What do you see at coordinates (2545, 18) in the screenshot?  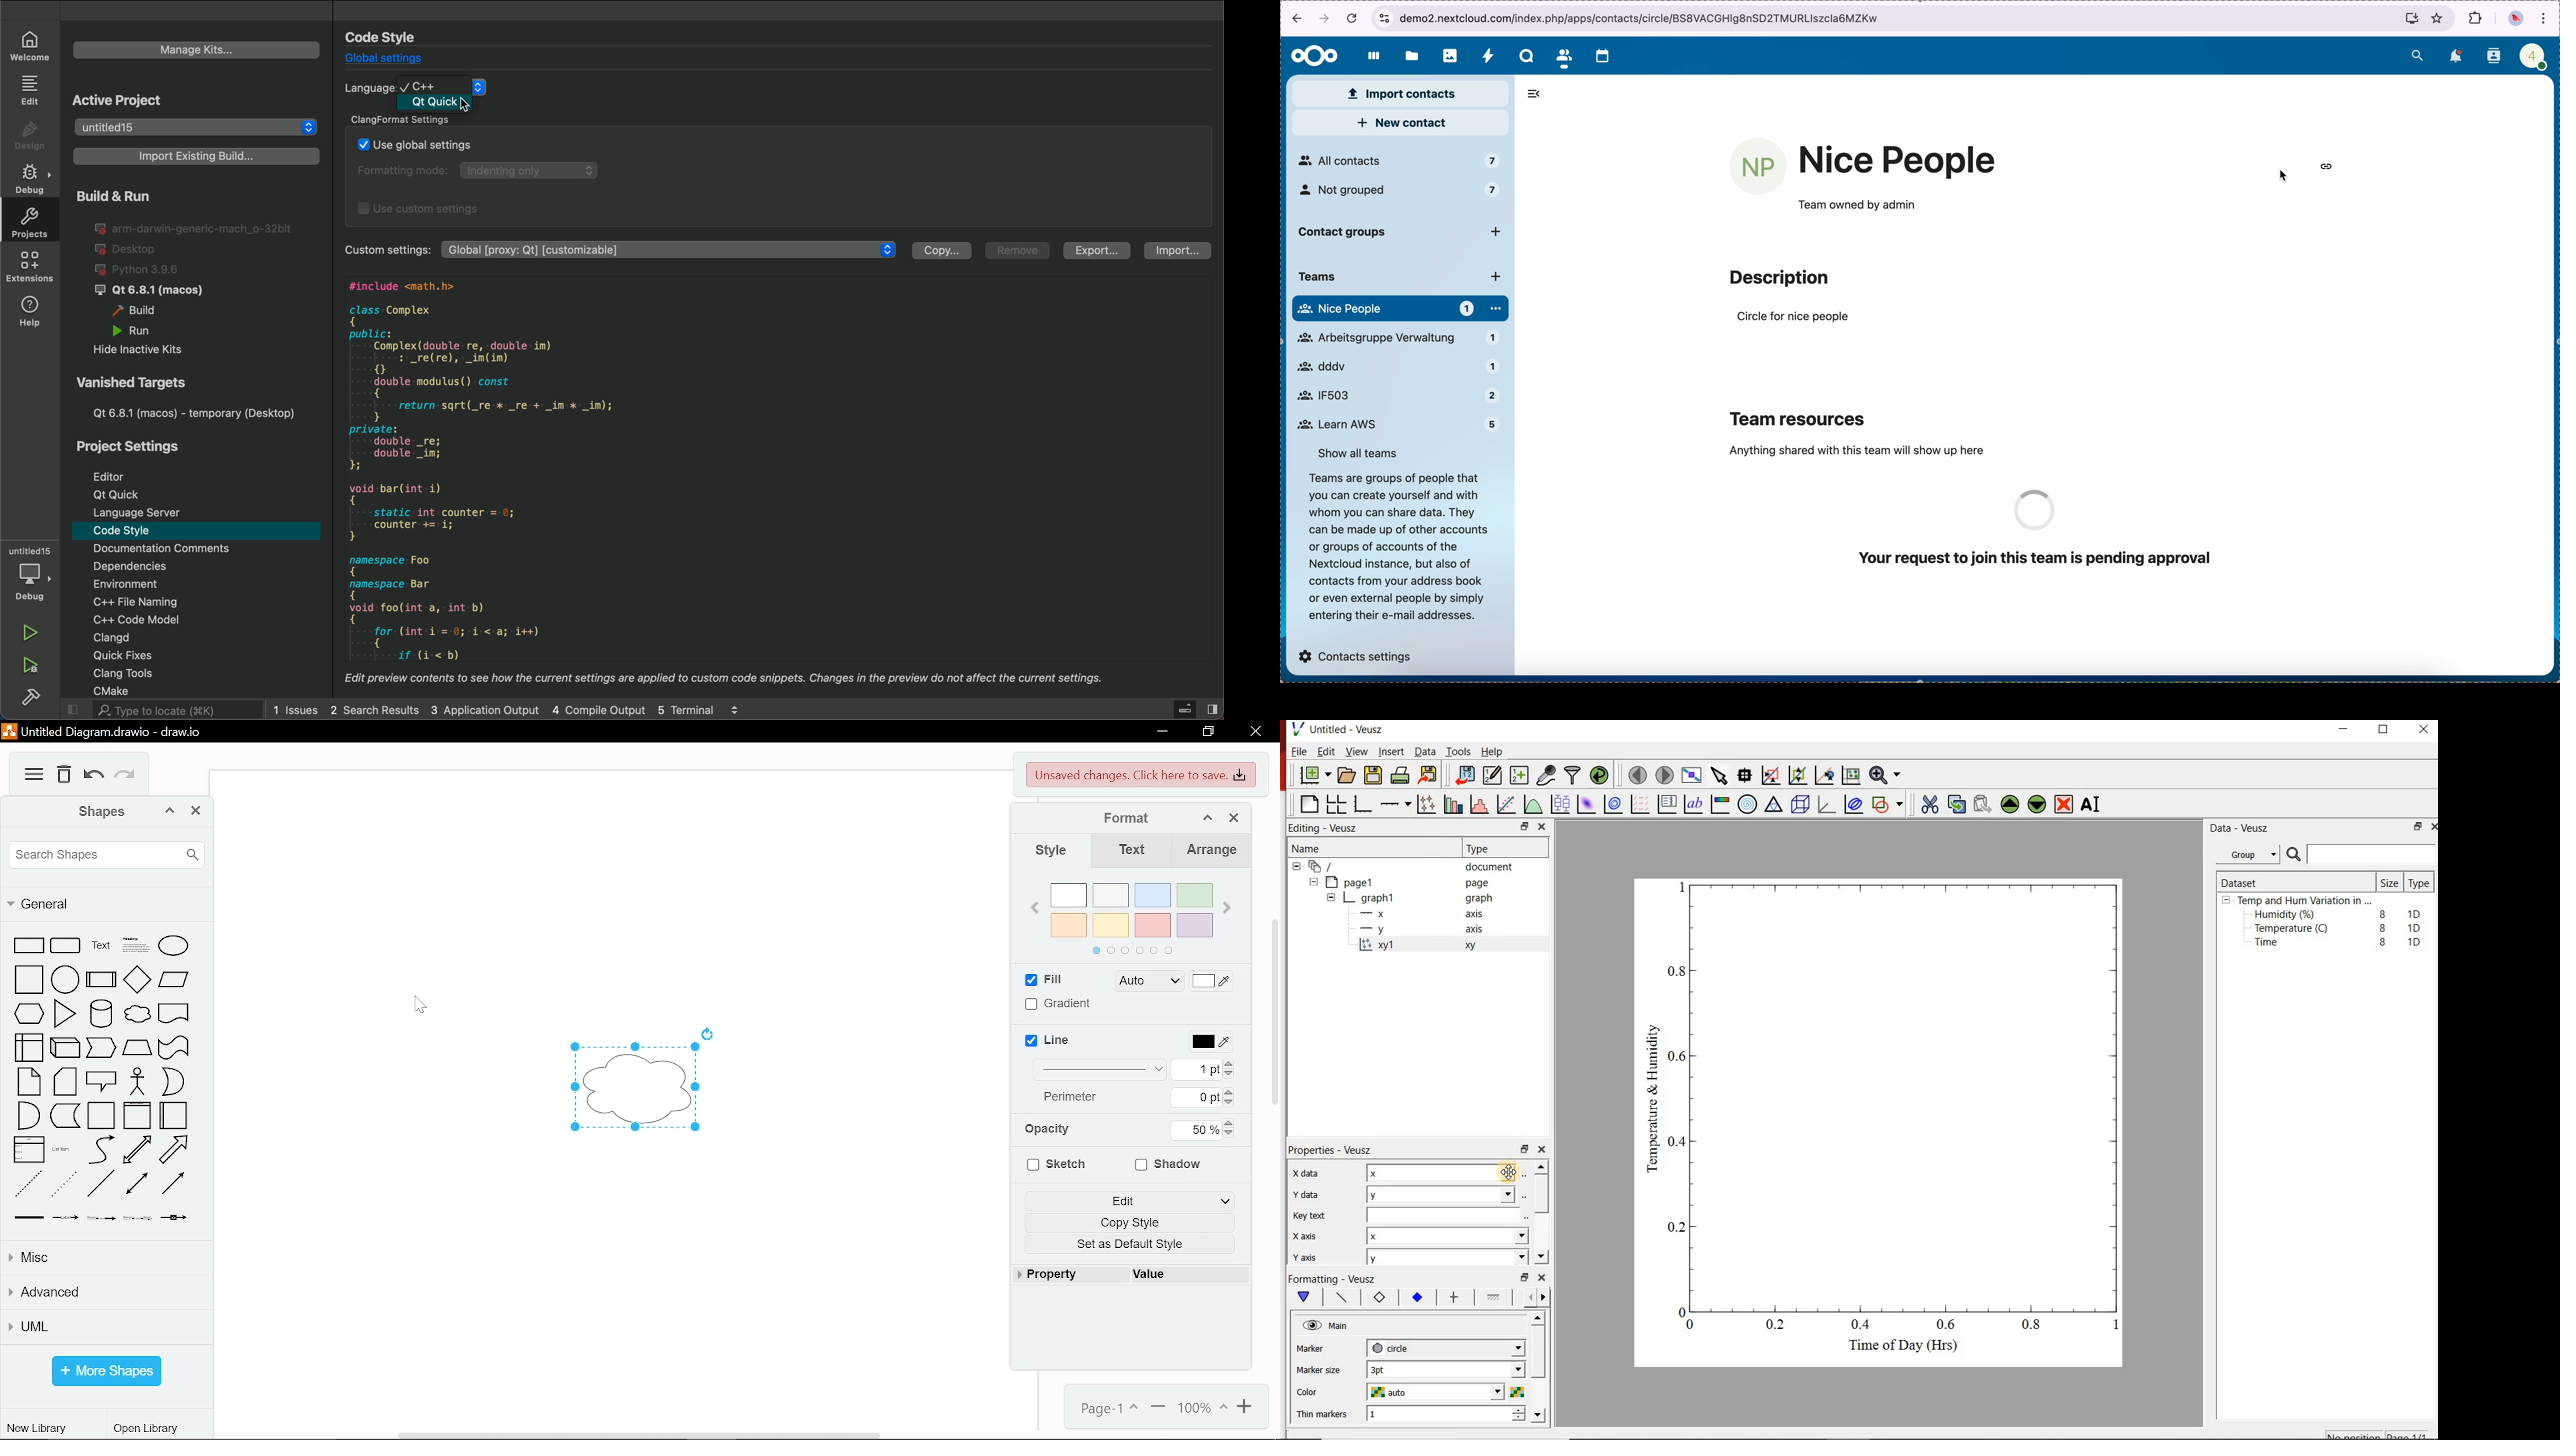 I see `customize and control Google Chrome` at bounding box center [2545, 18].